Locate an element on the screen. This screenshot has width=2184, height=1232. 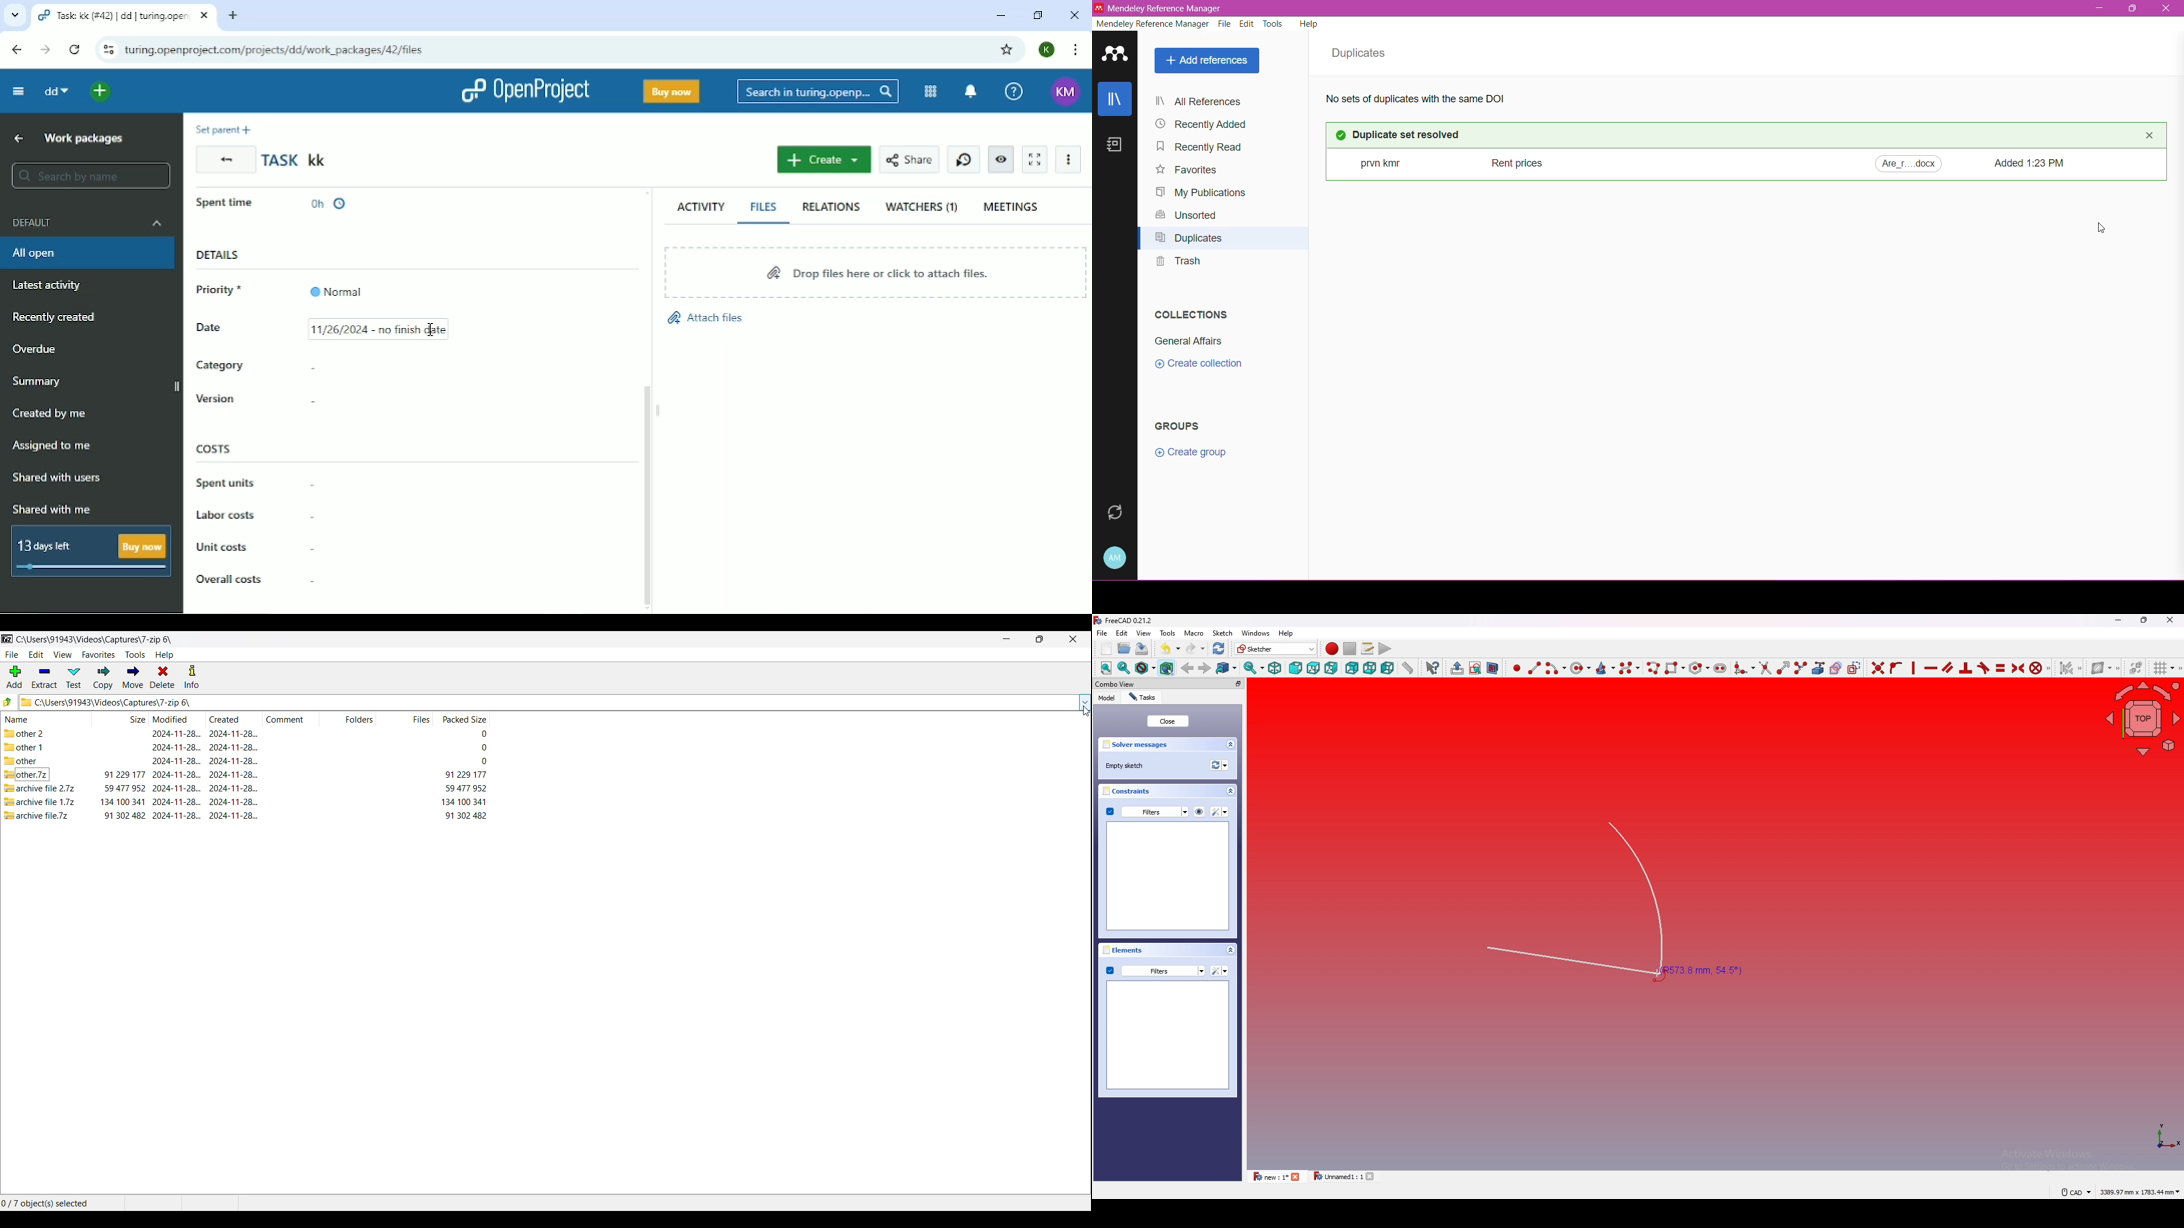
combo view is located at coordinates (1141, 684).